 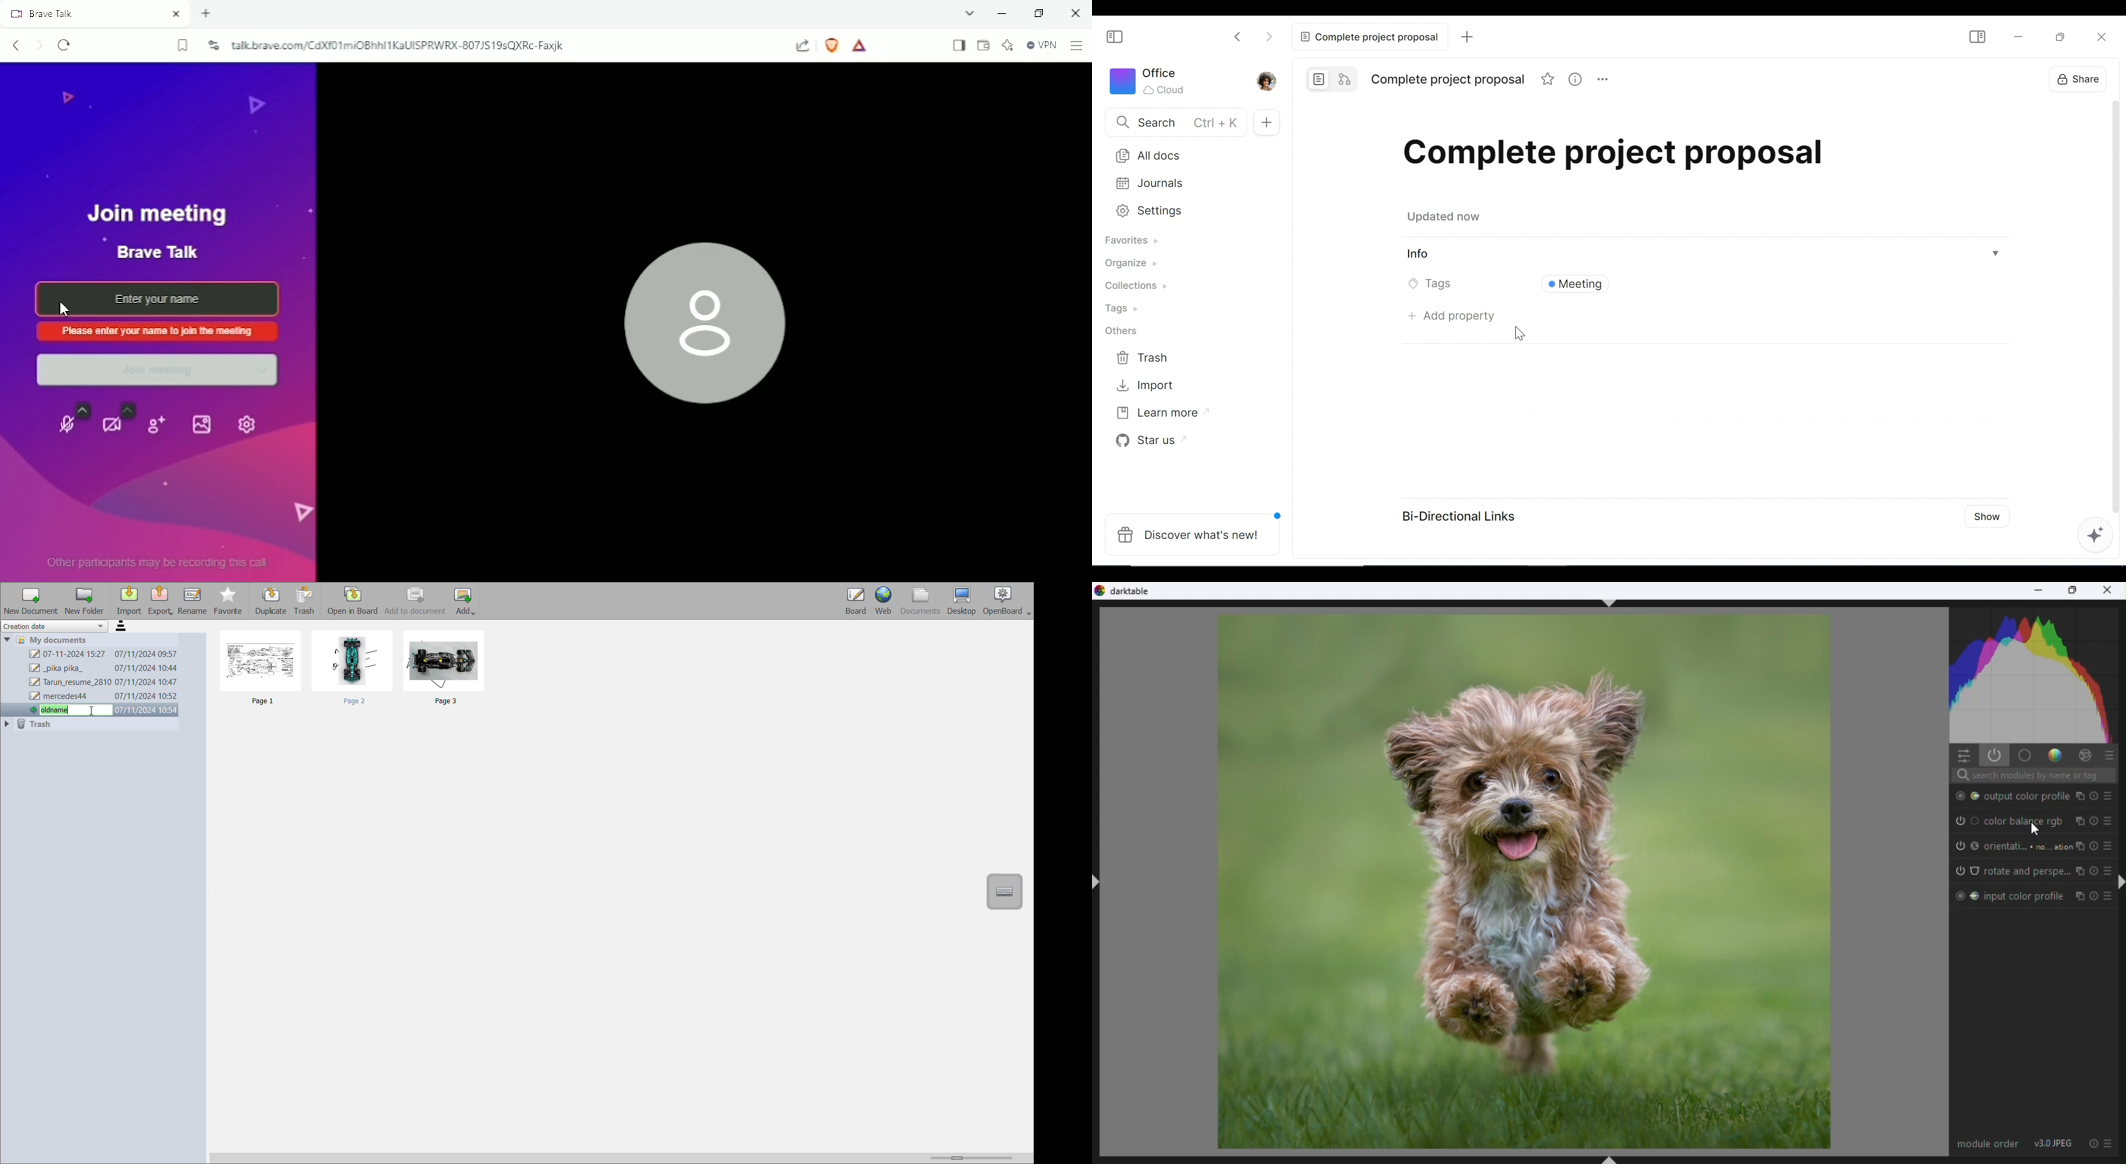 I want to click on Restore down, so click(x=1039, y=13).